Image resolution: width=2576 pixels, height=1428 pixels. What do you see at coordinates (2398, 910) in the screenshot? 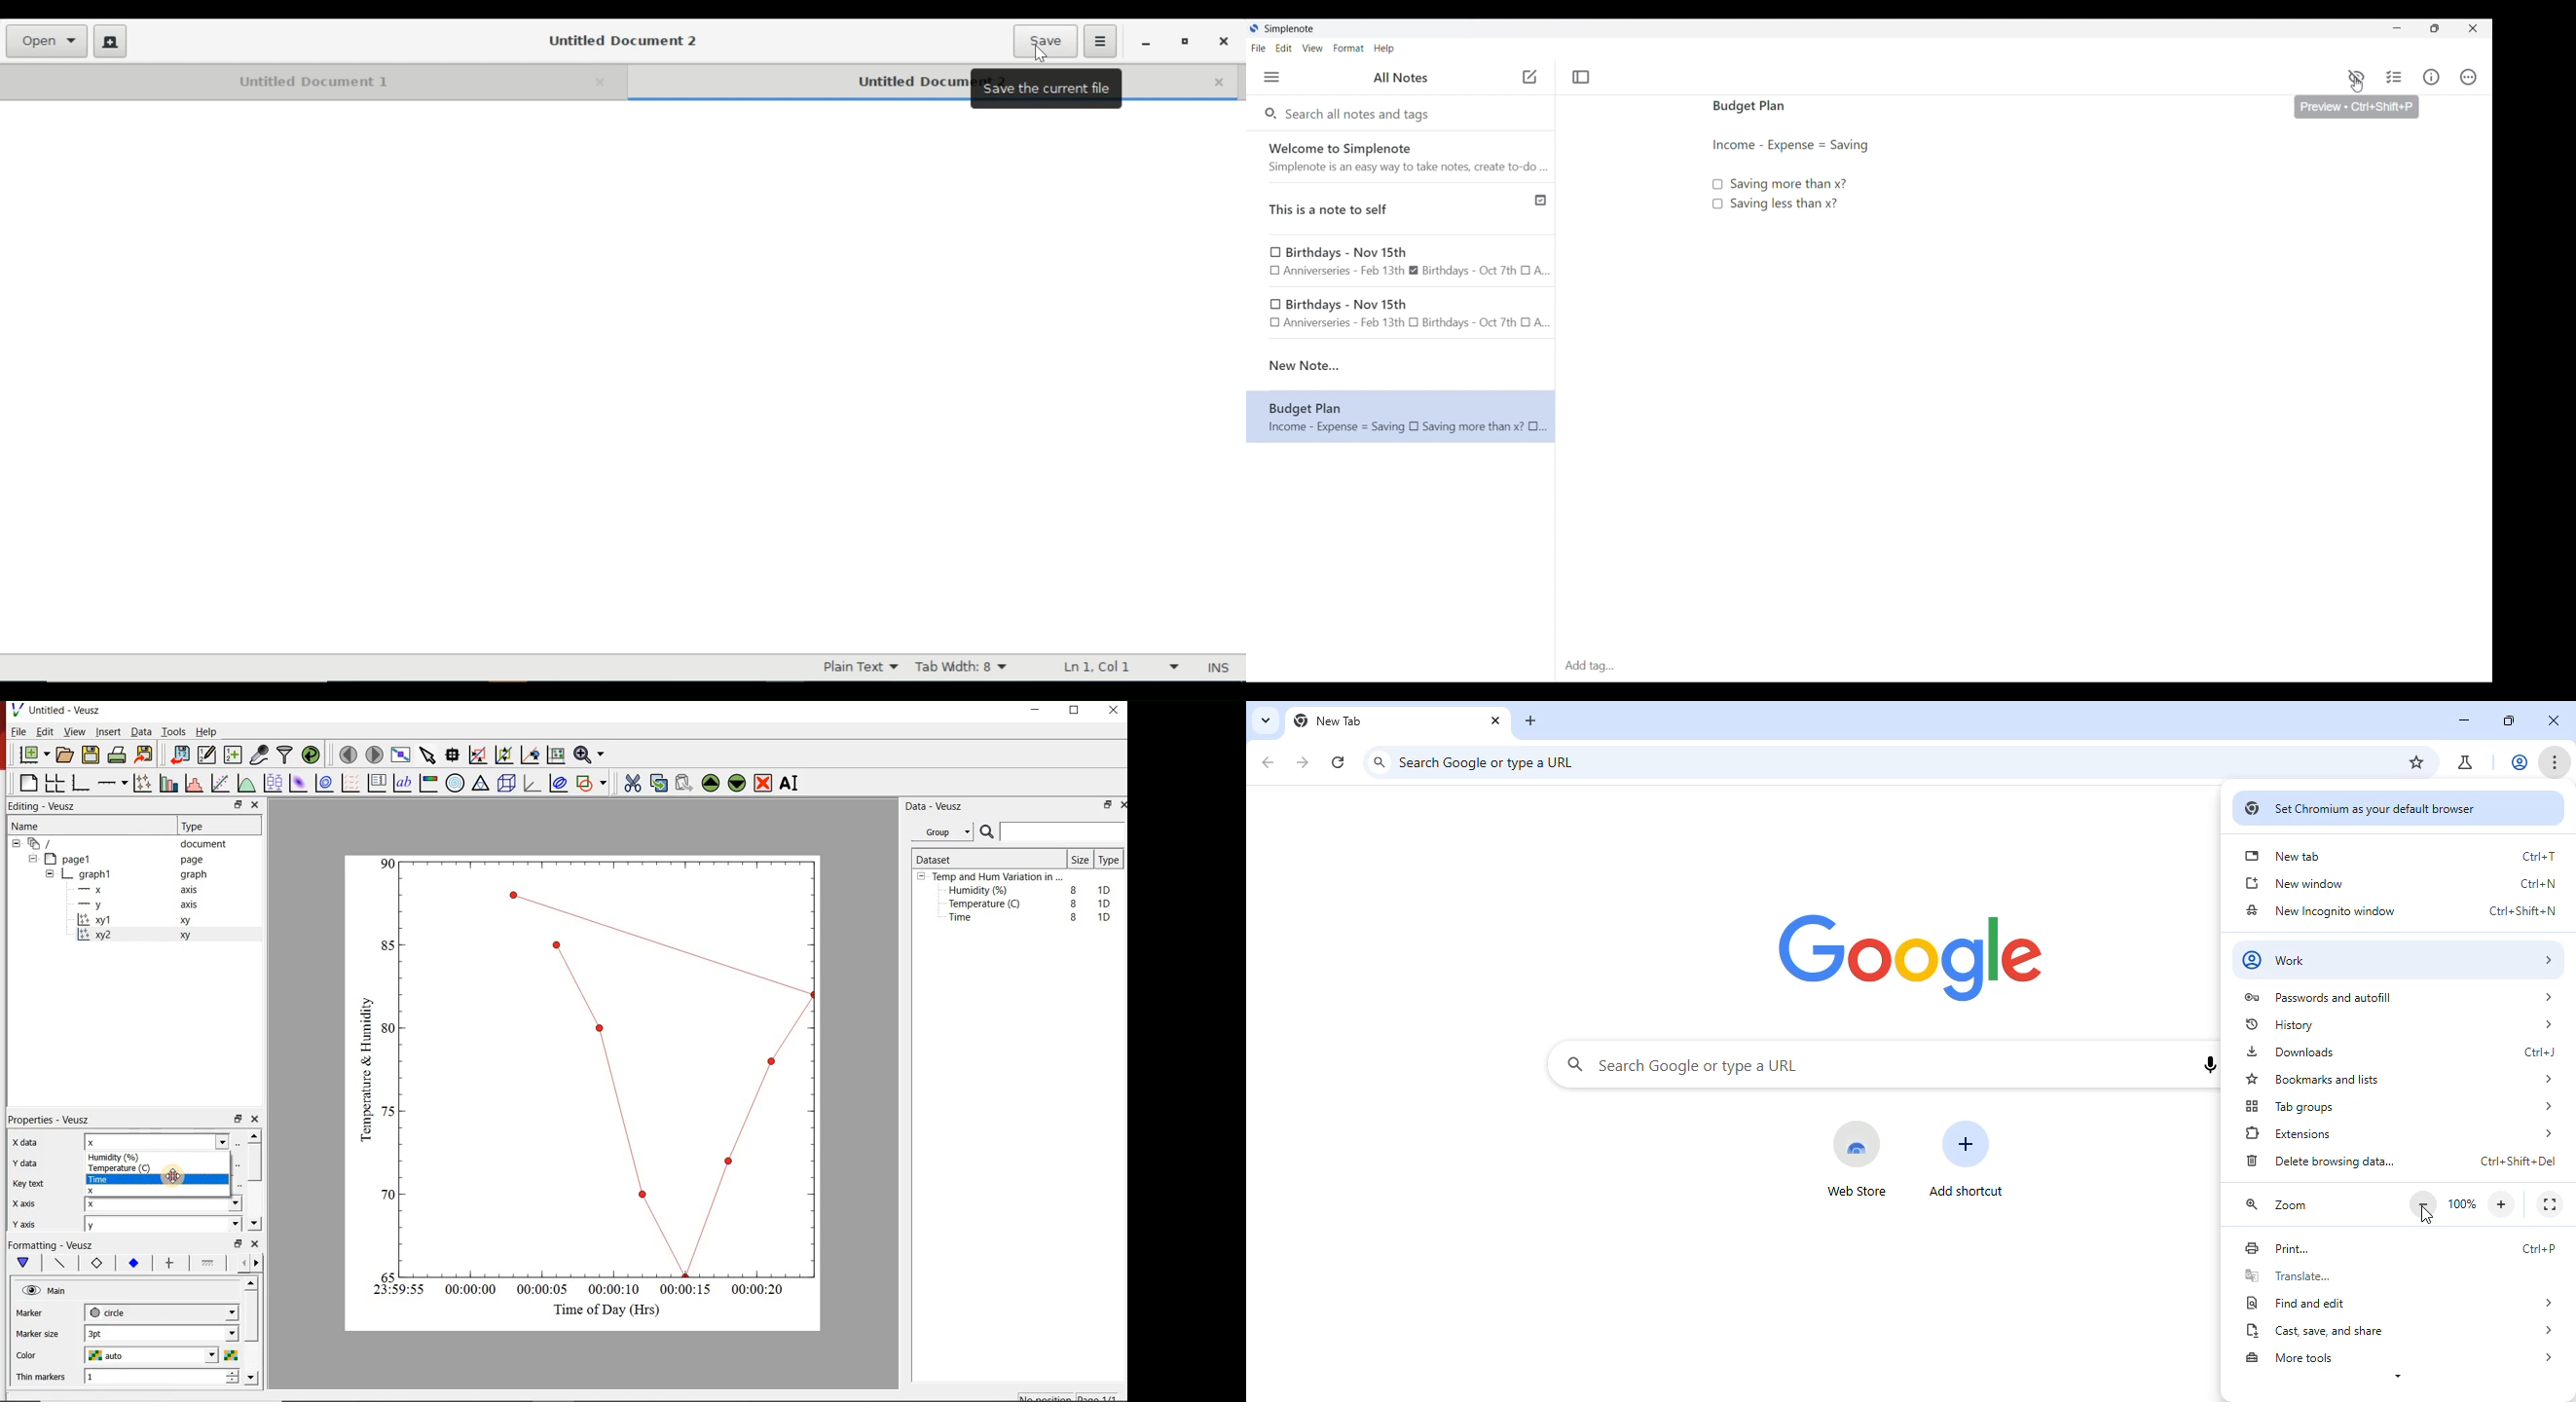
I see `new incognito window` at bounding box center [2398, 910].